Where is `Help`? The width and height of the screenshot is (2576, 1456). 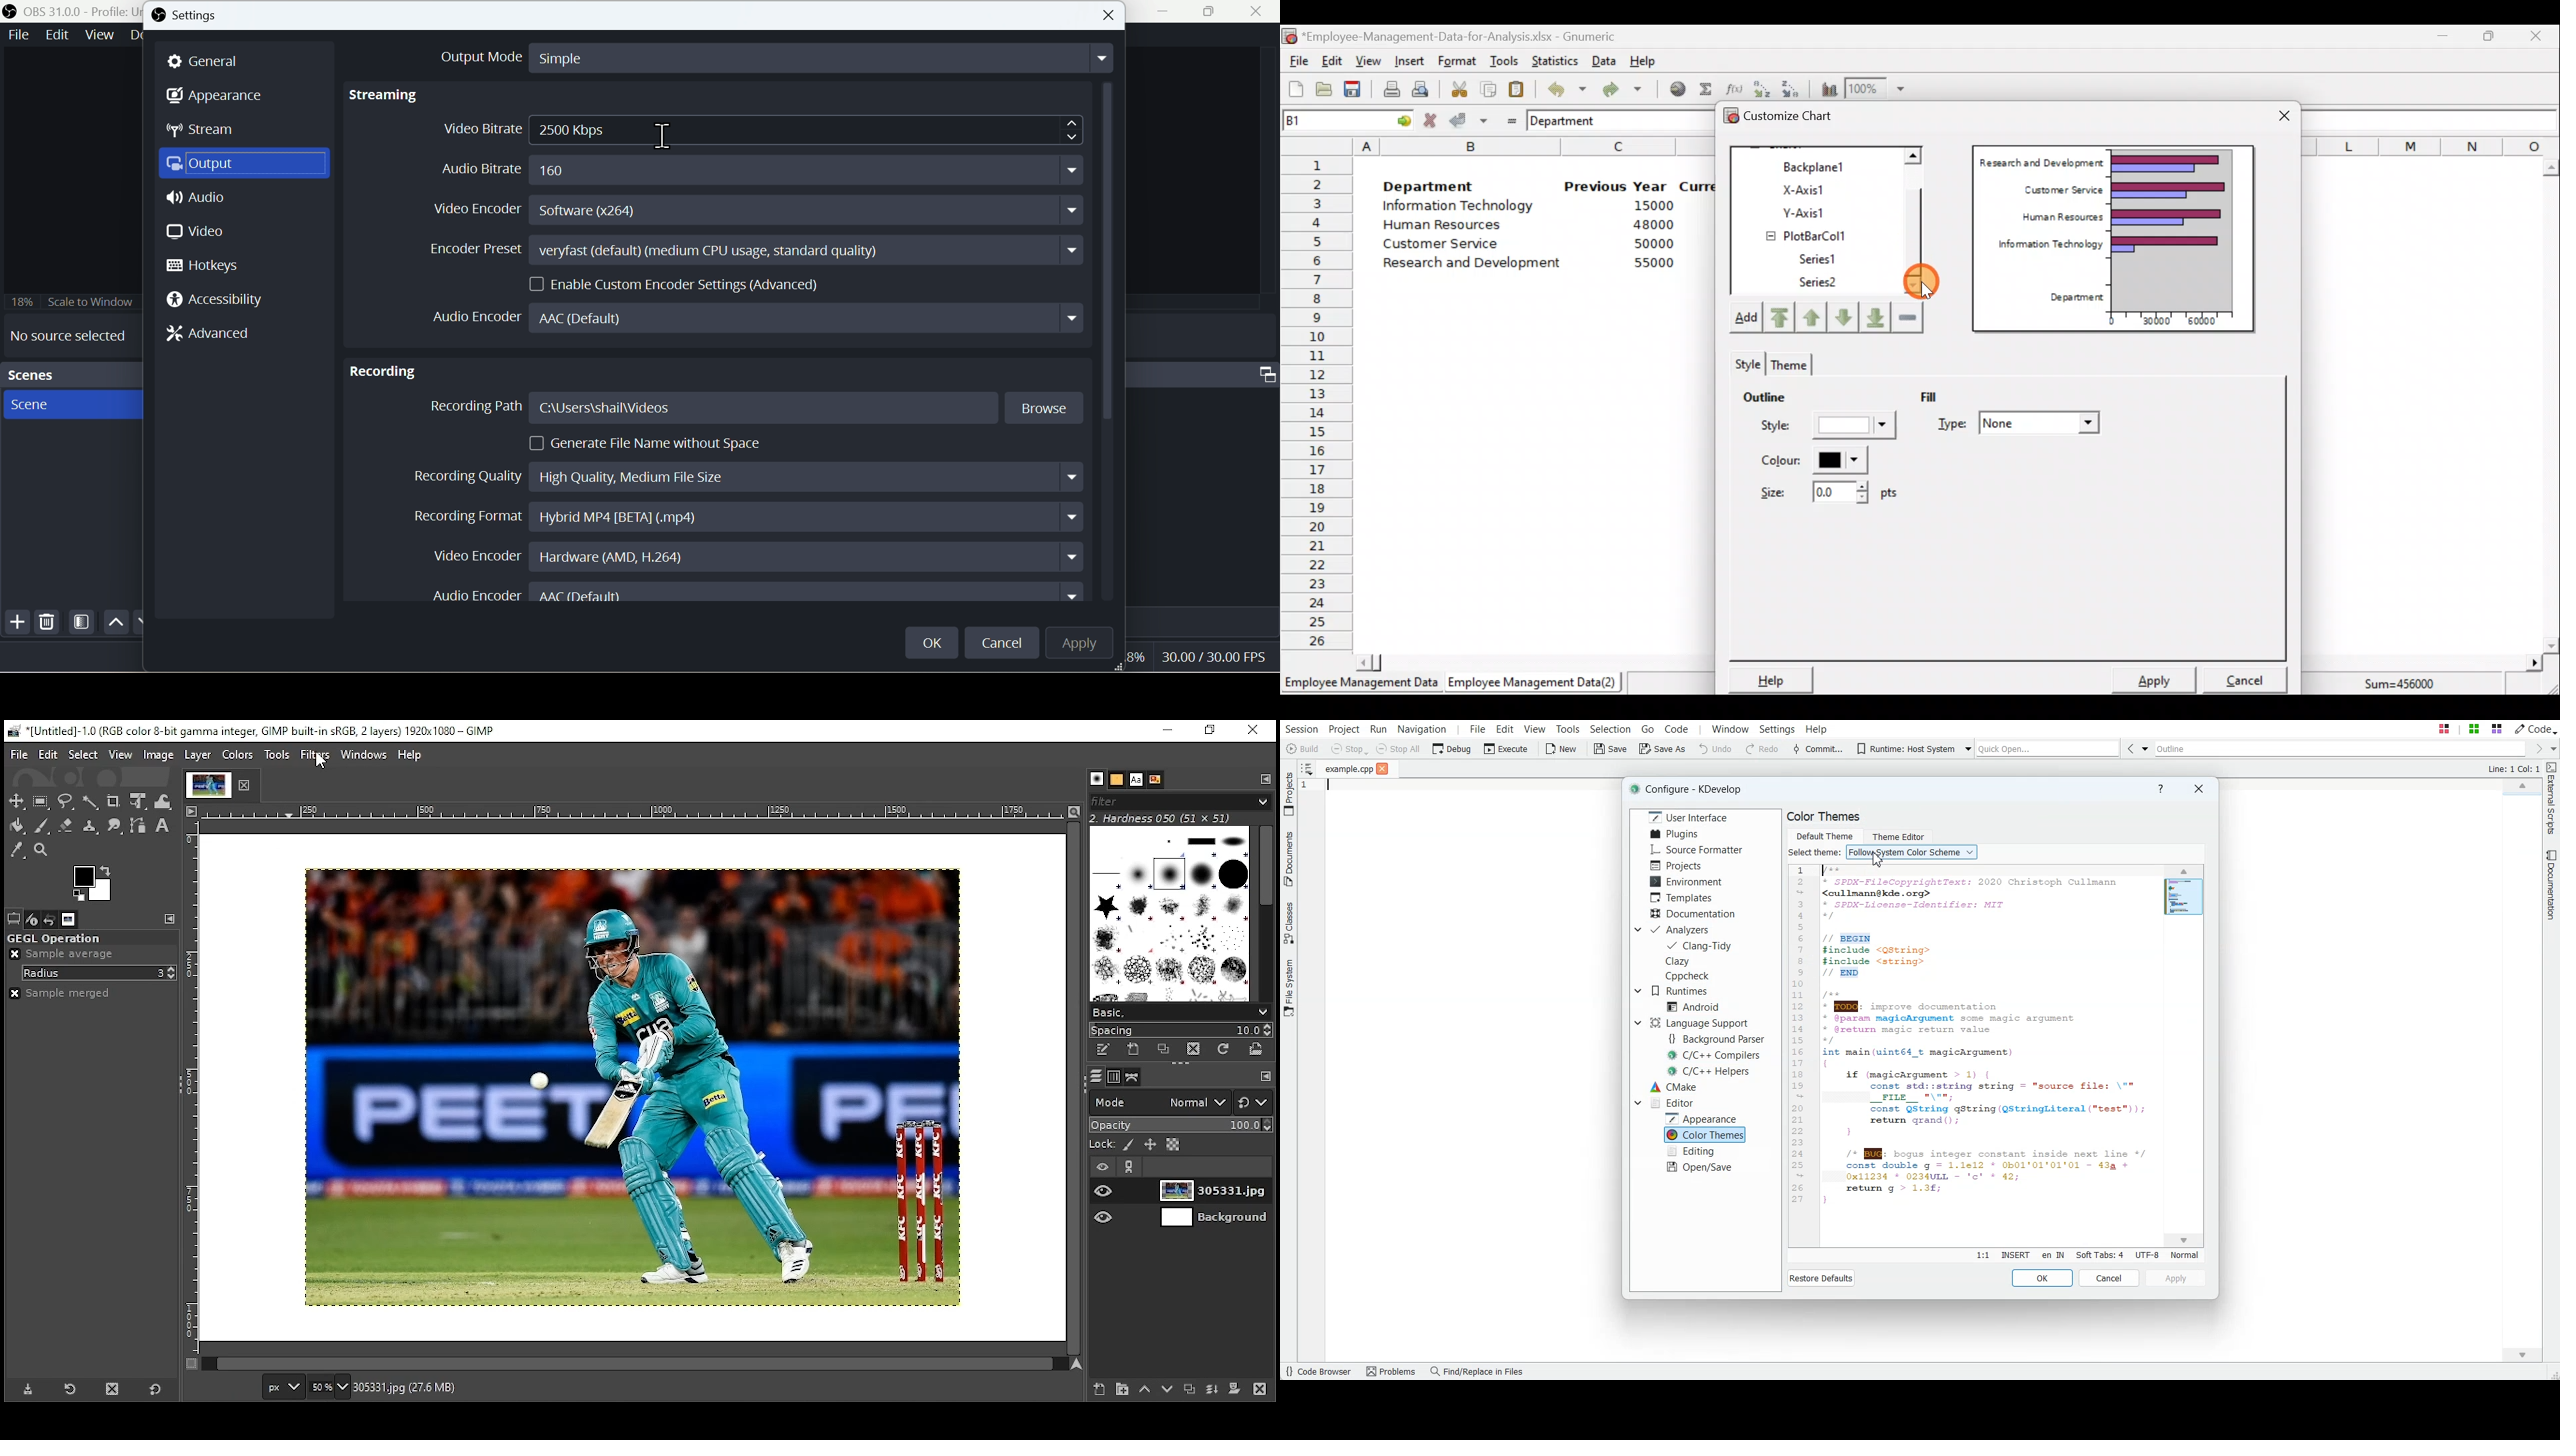
Help is located at coordinates (2160, 789).